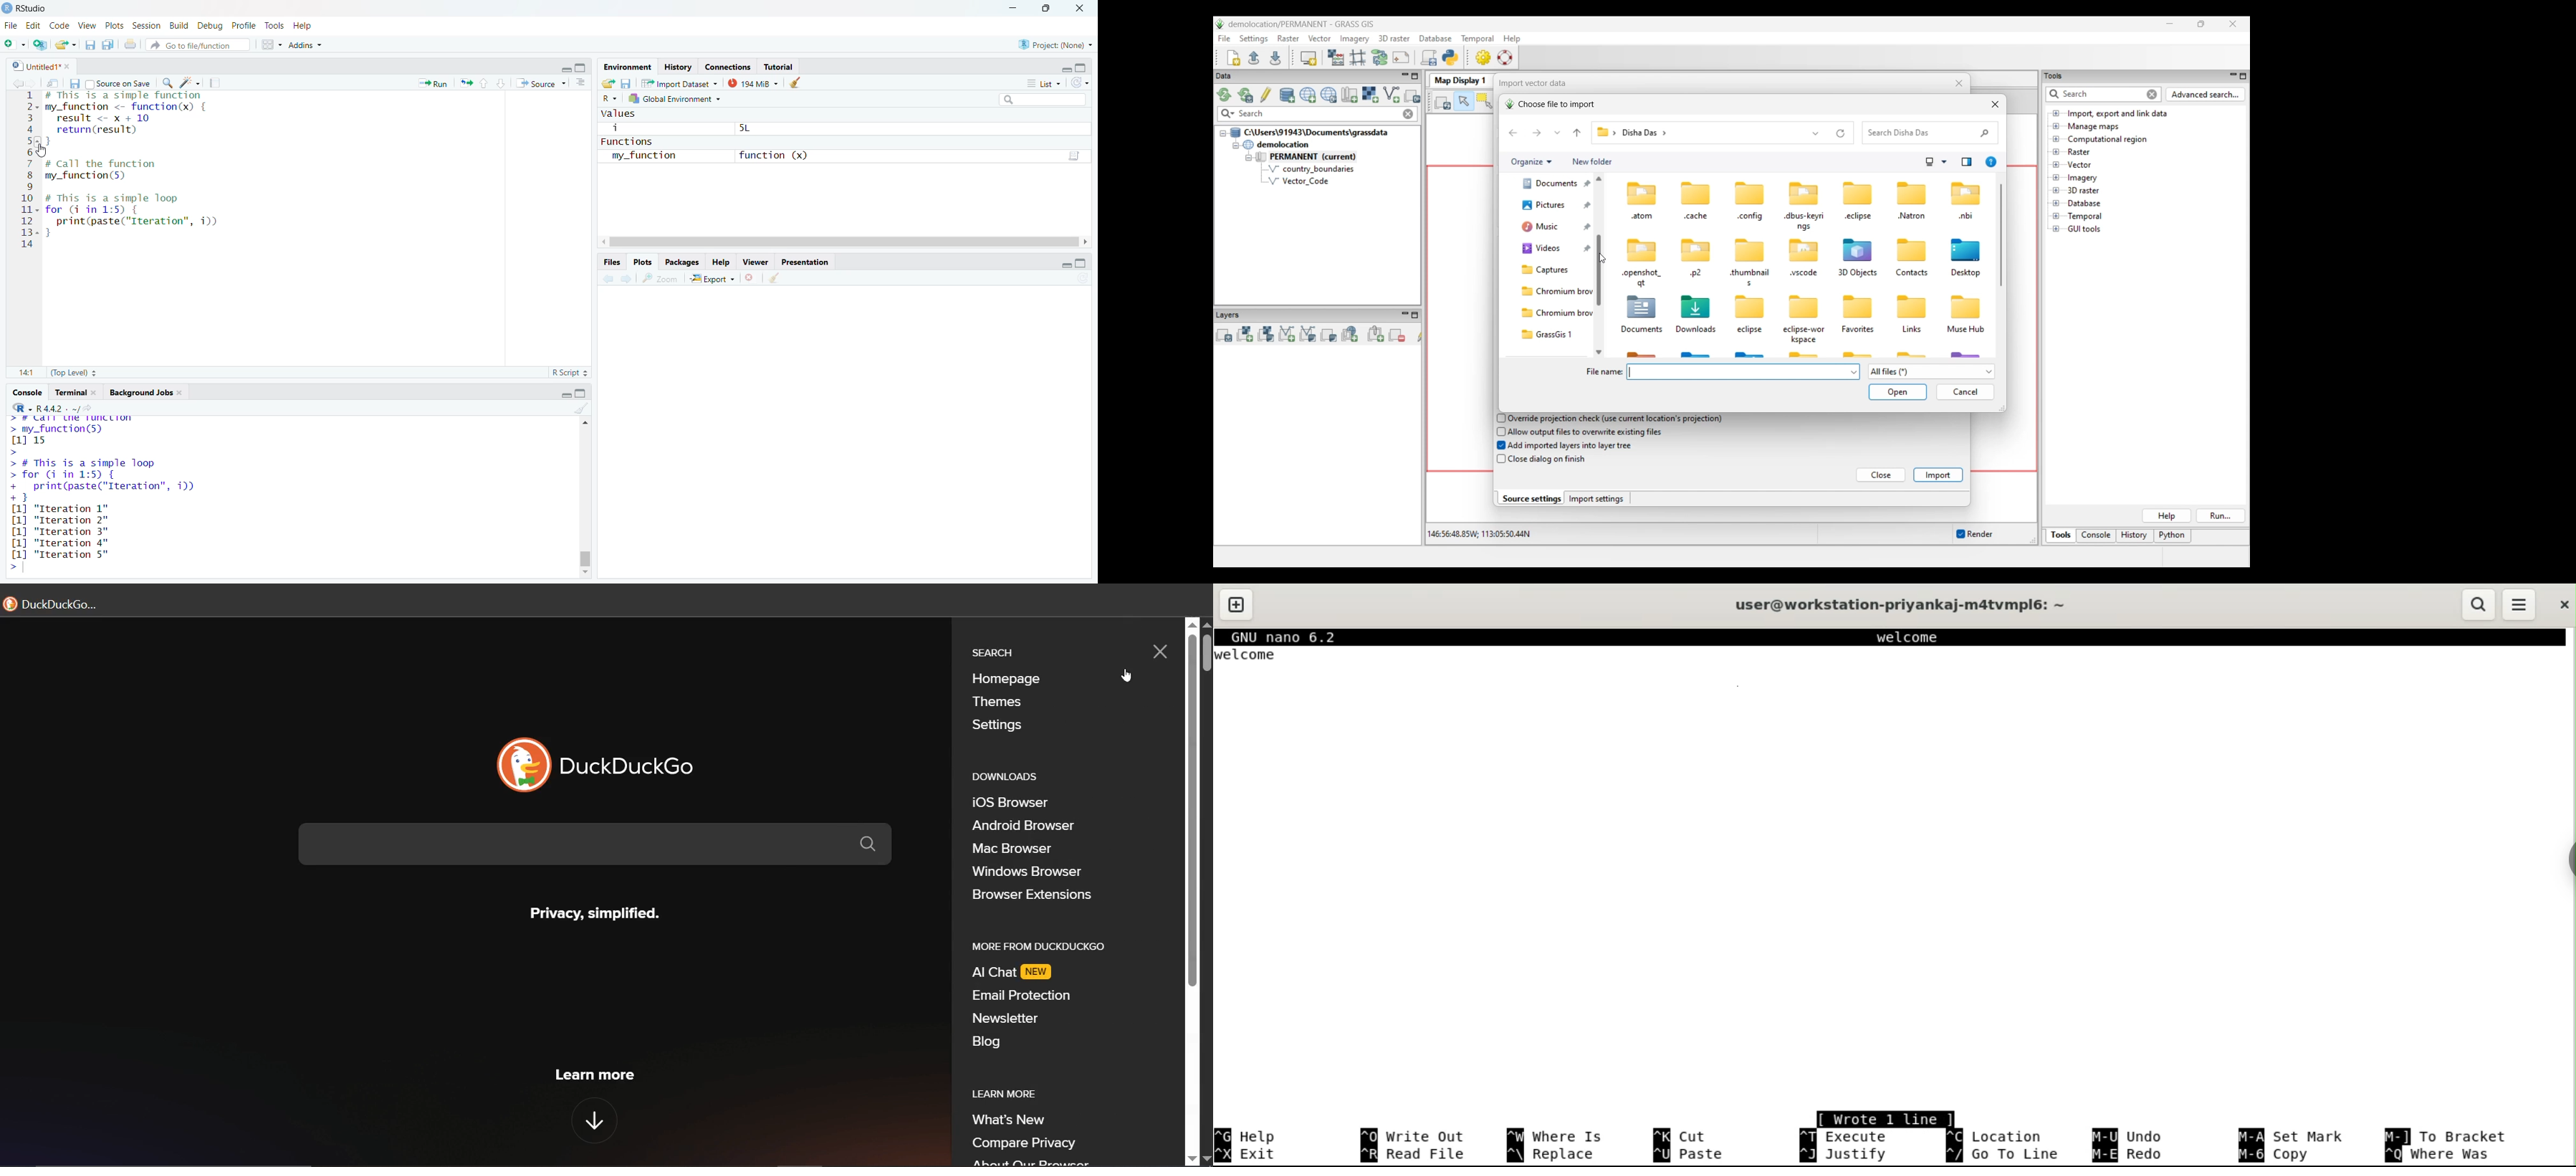 The height and width of the screenshot is (1176, 2576). I want to click on values, so click(619, 114).